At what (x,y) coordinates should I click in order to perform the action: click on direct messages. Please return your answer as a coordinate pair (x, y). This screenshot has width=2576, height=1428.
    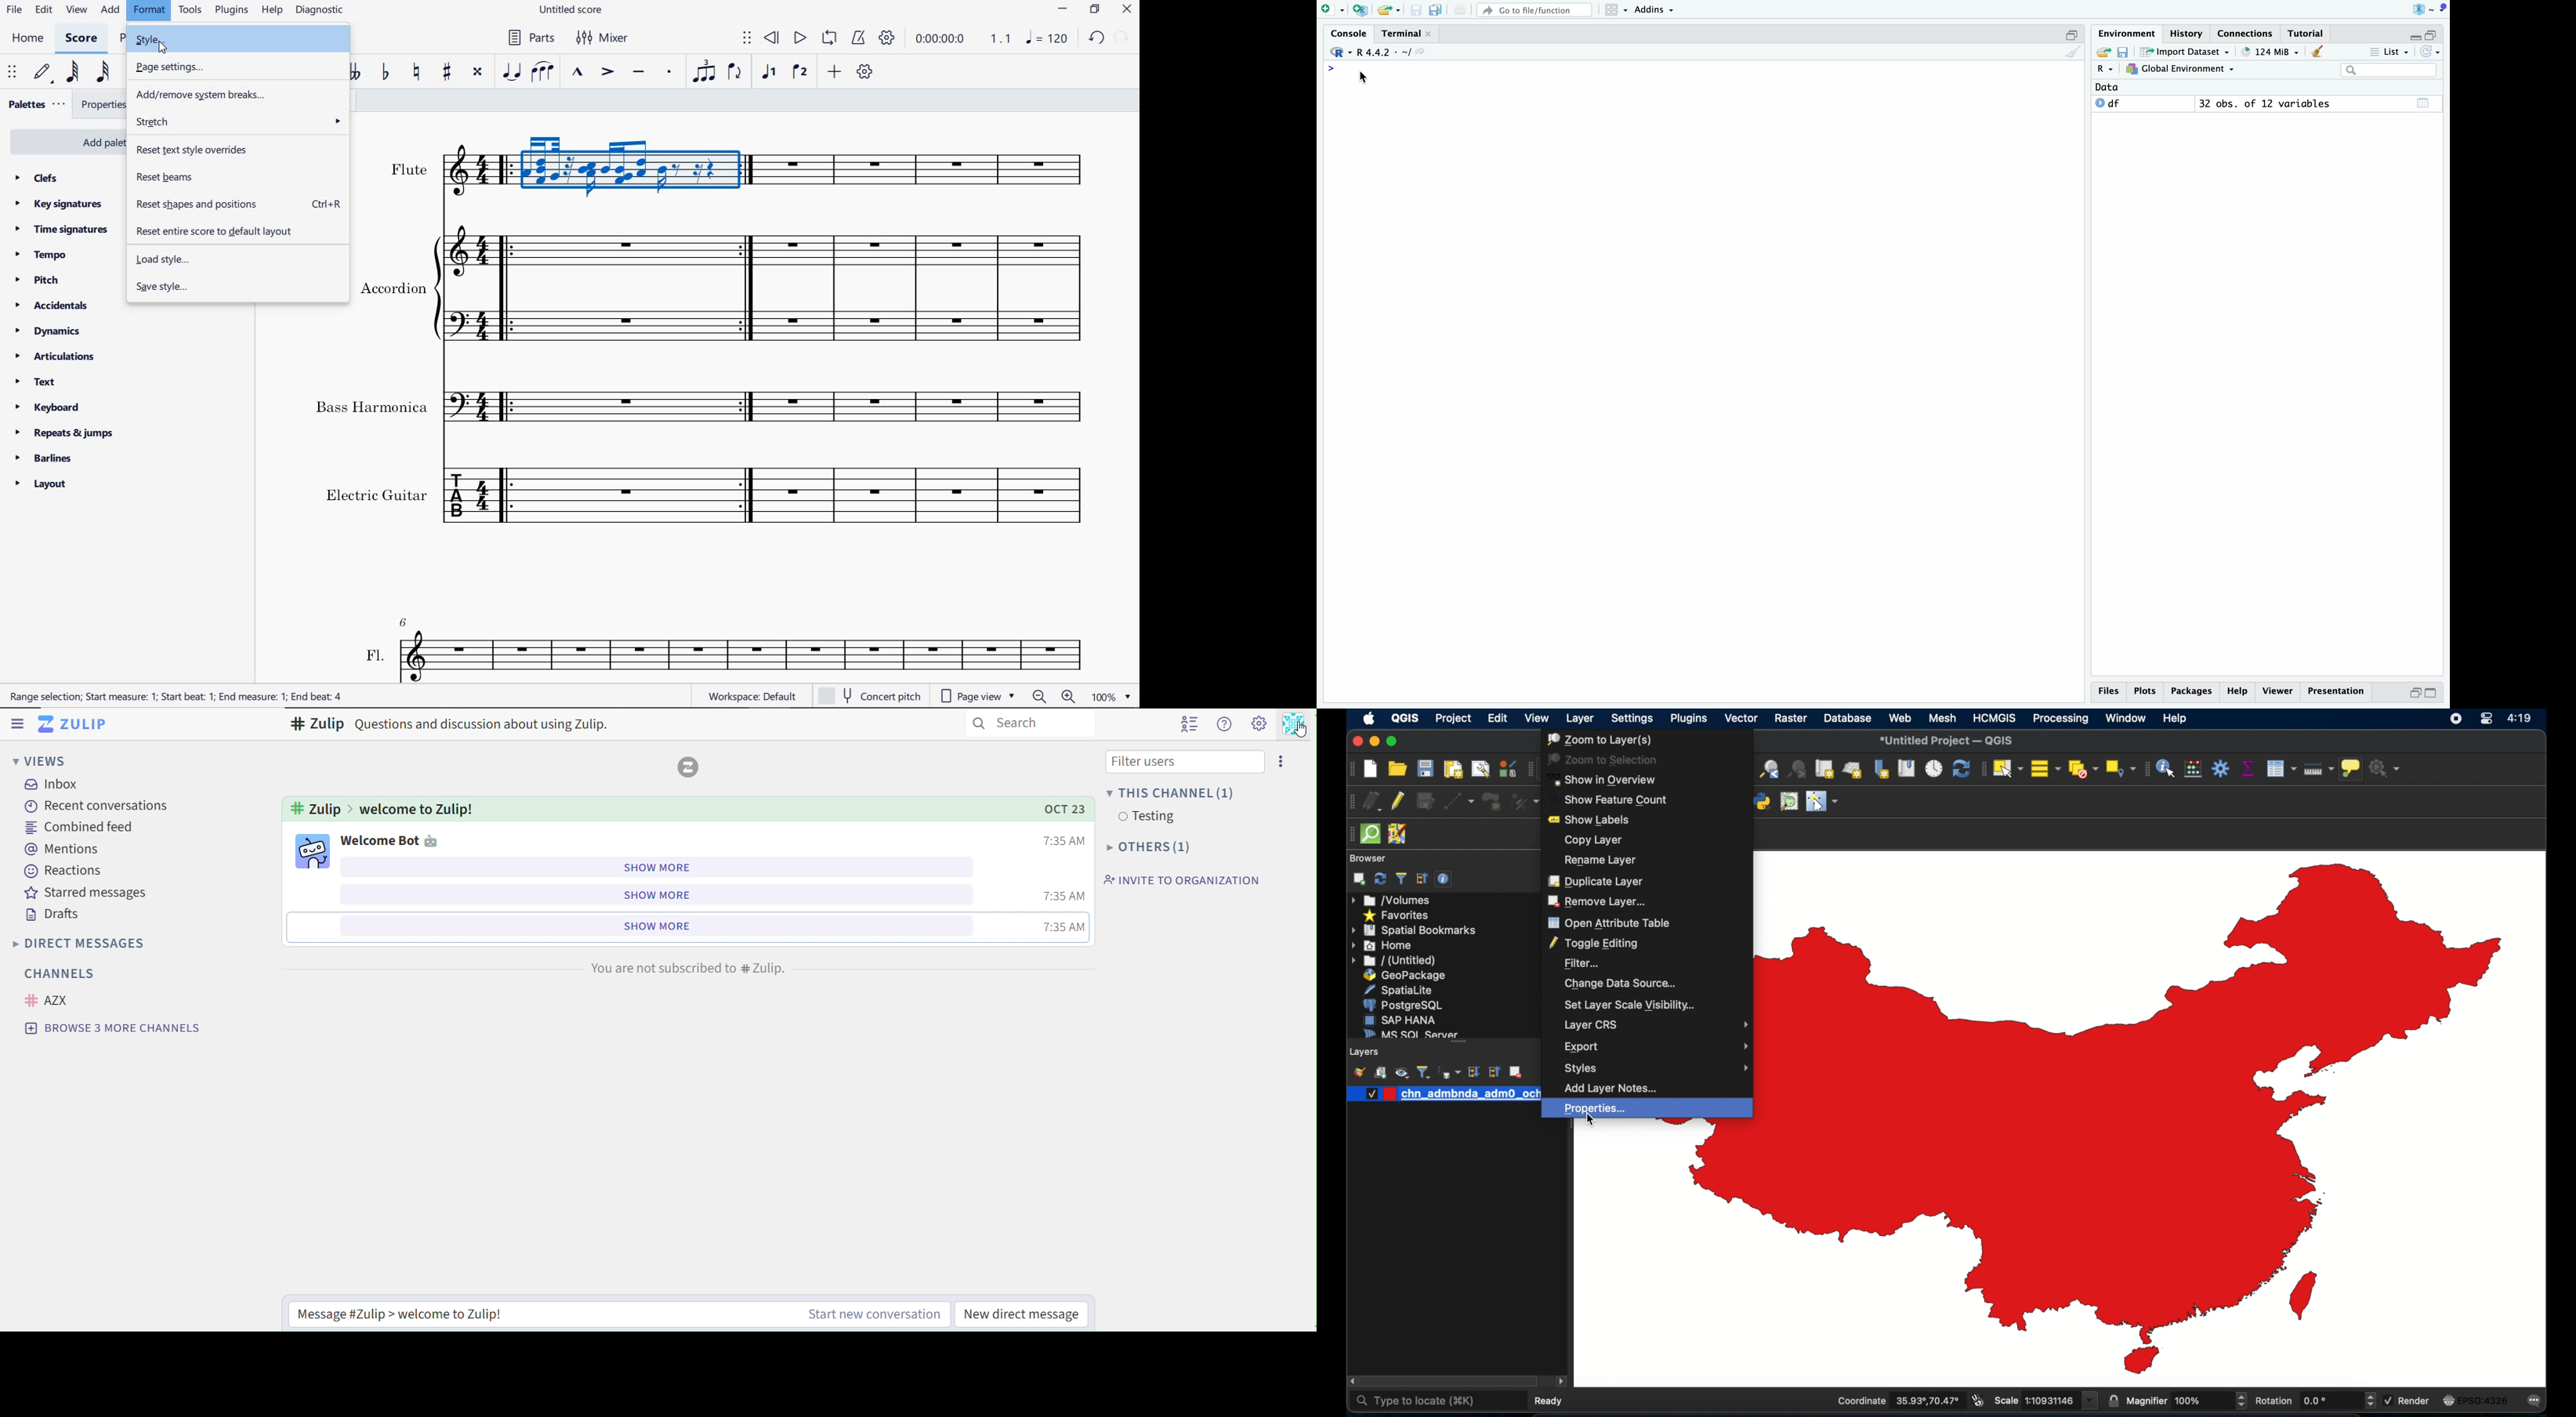
    Looking at the image, I should click on (95, 943).